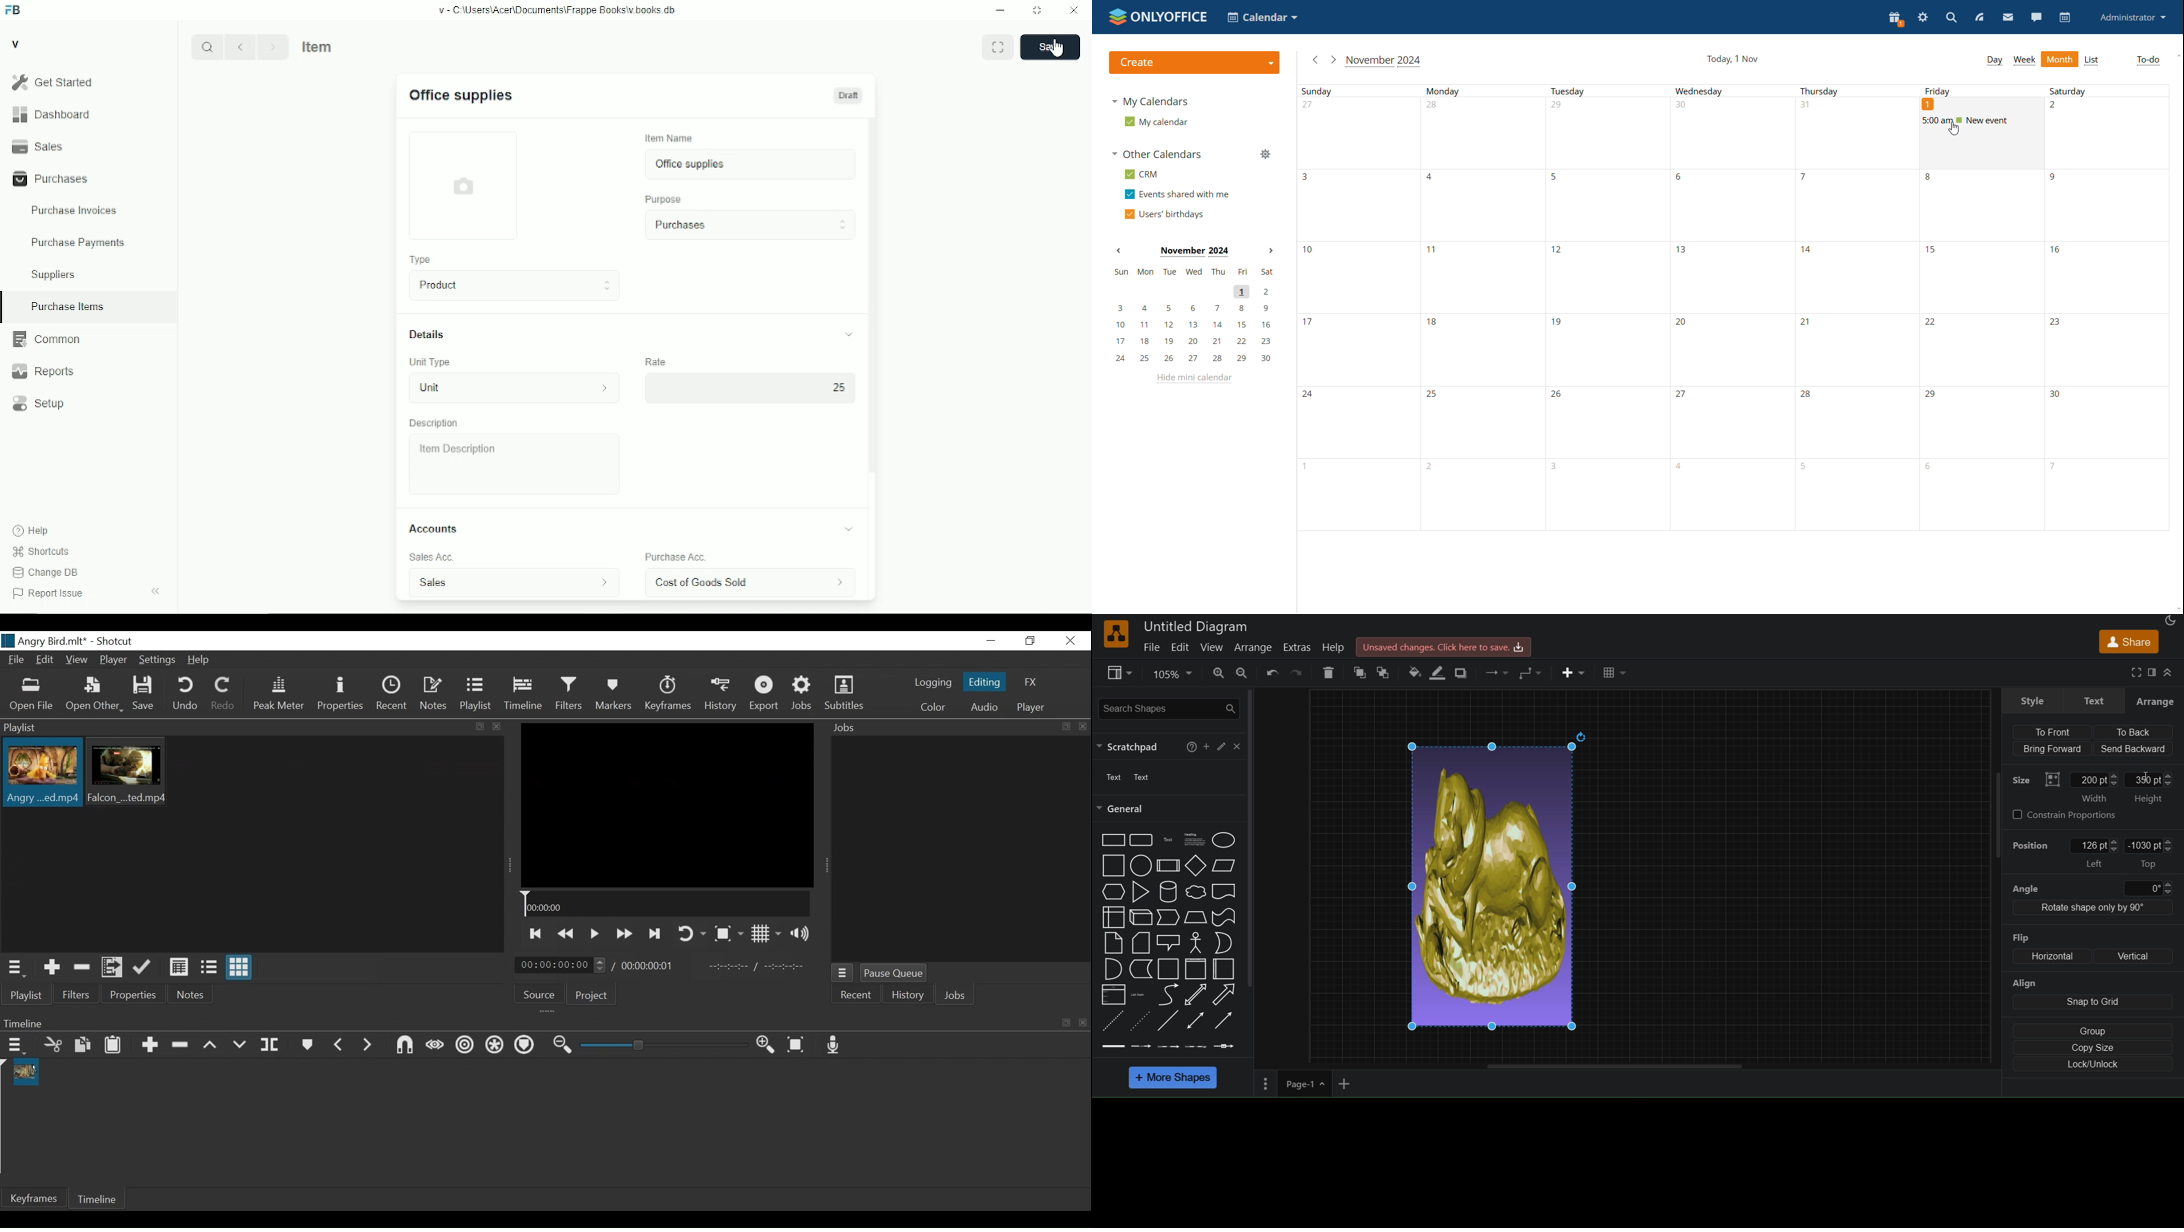  What do you see at coordinates (624, 934) in the screenshot?
I see `Play forward quickly` at bounding box center [624, 934].